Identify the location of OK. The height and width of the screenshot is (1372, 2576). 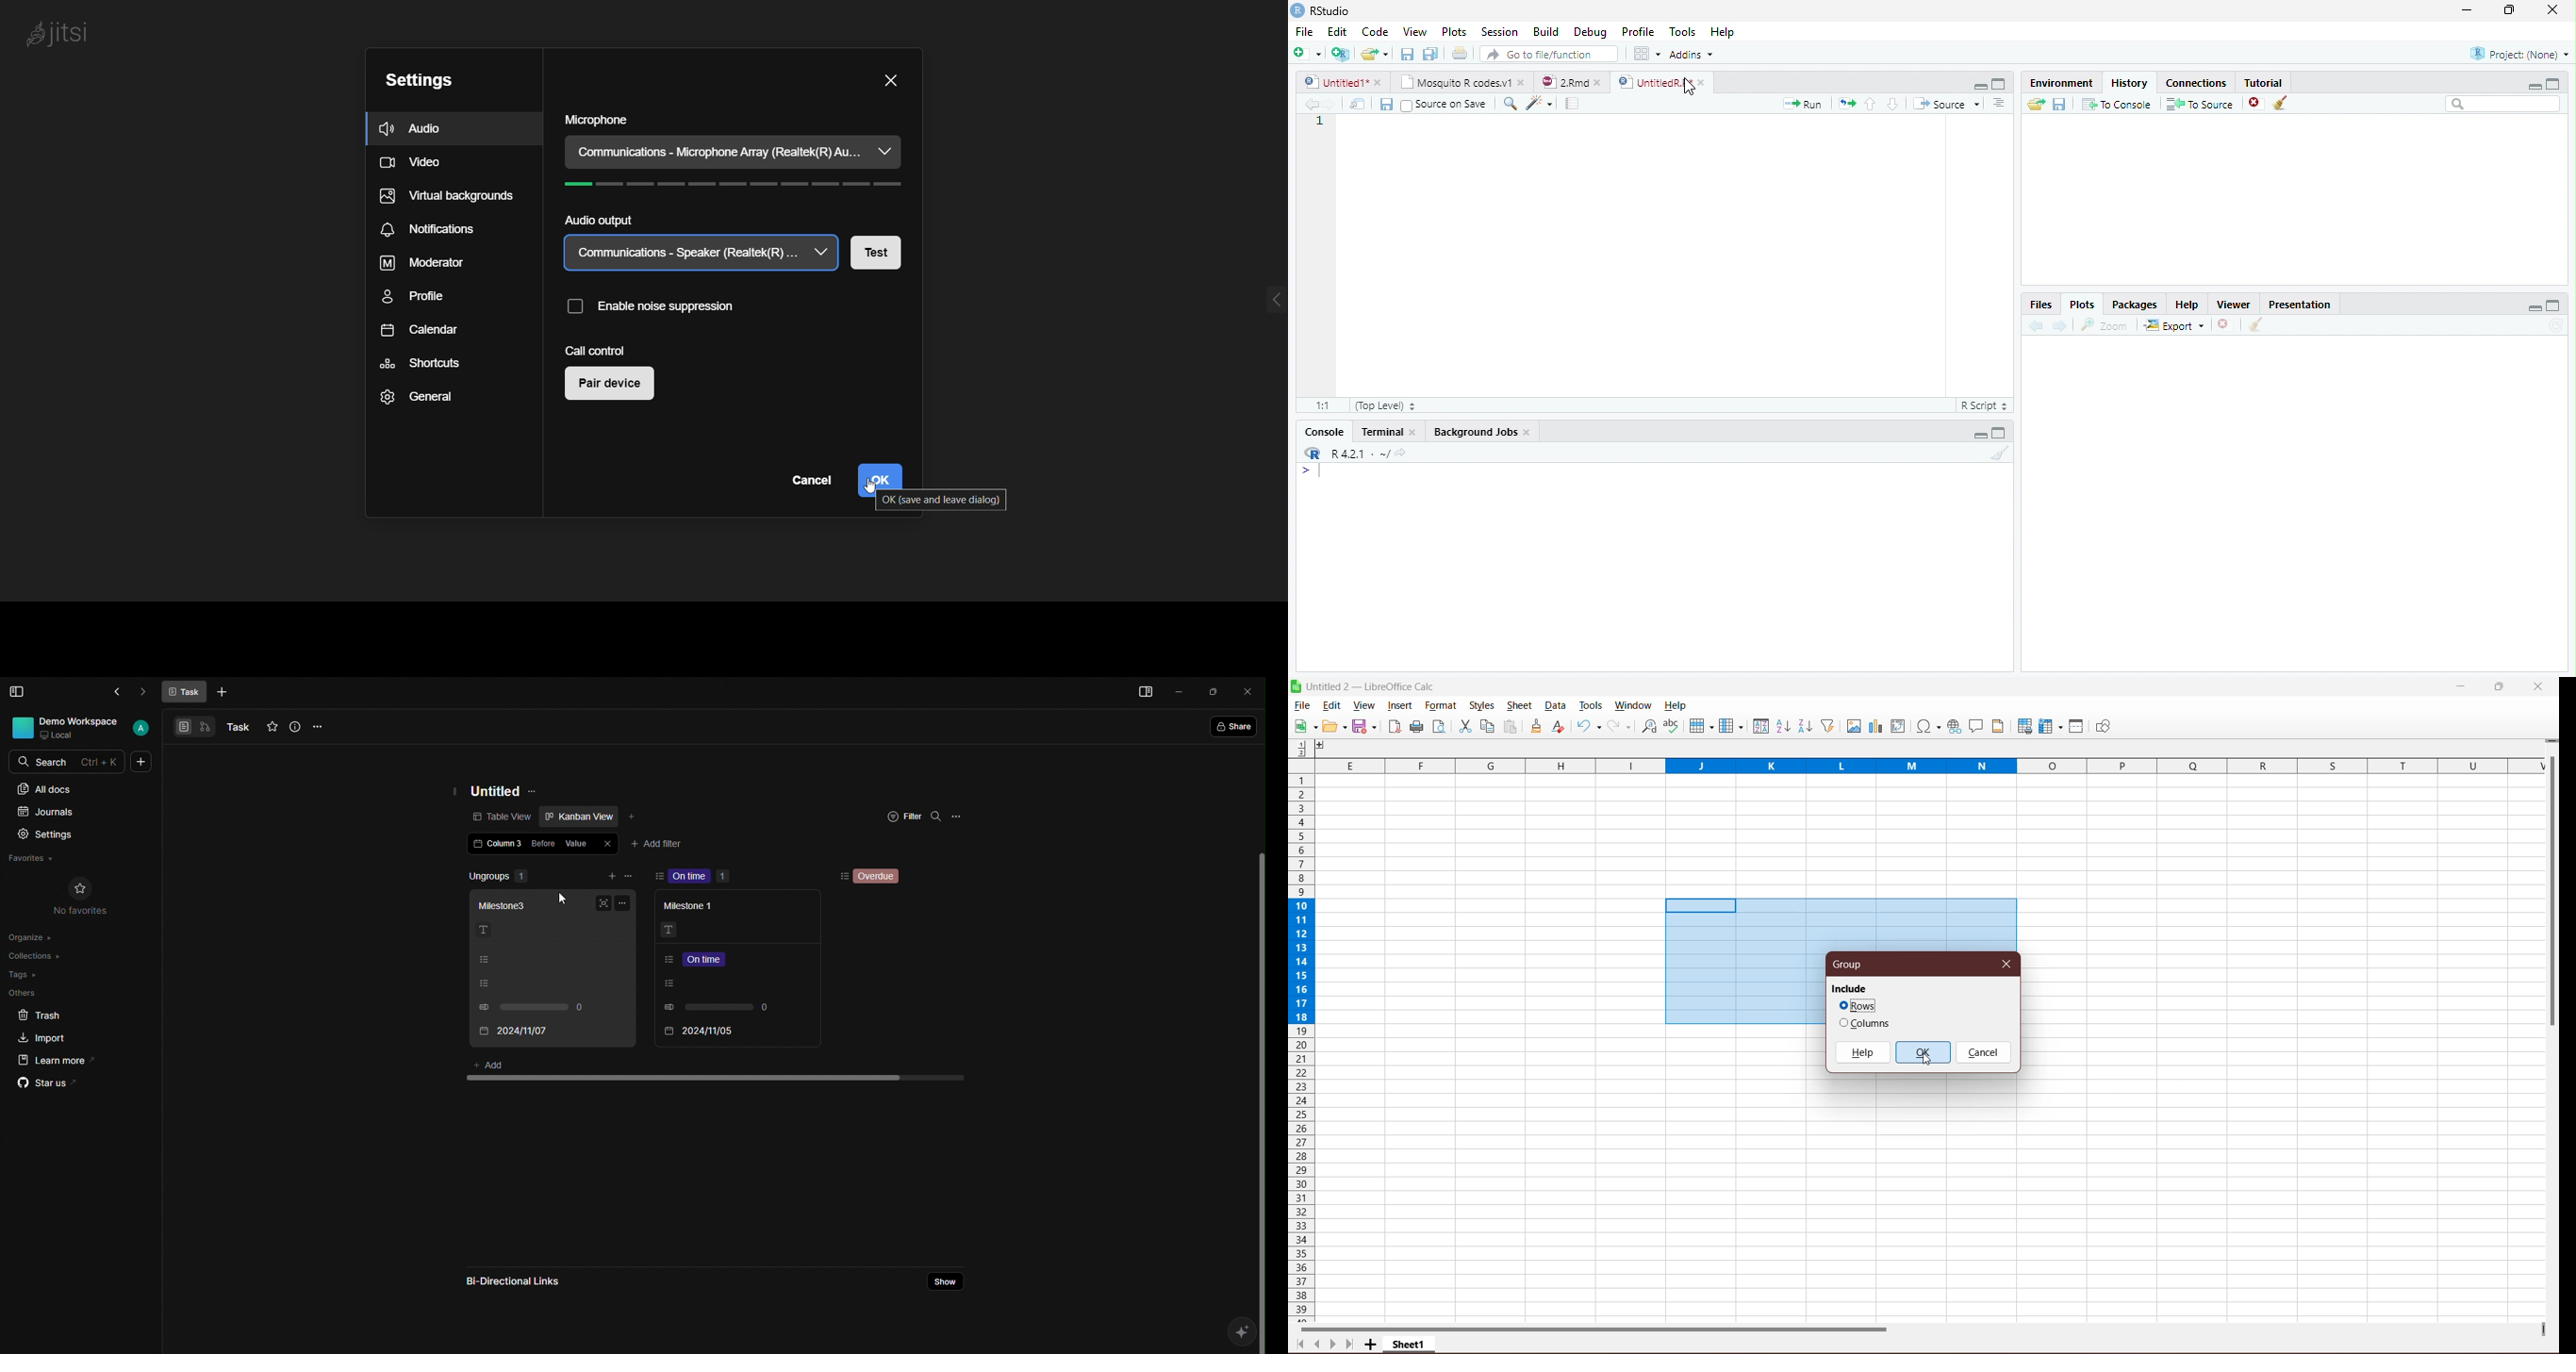
(1925, 1052).